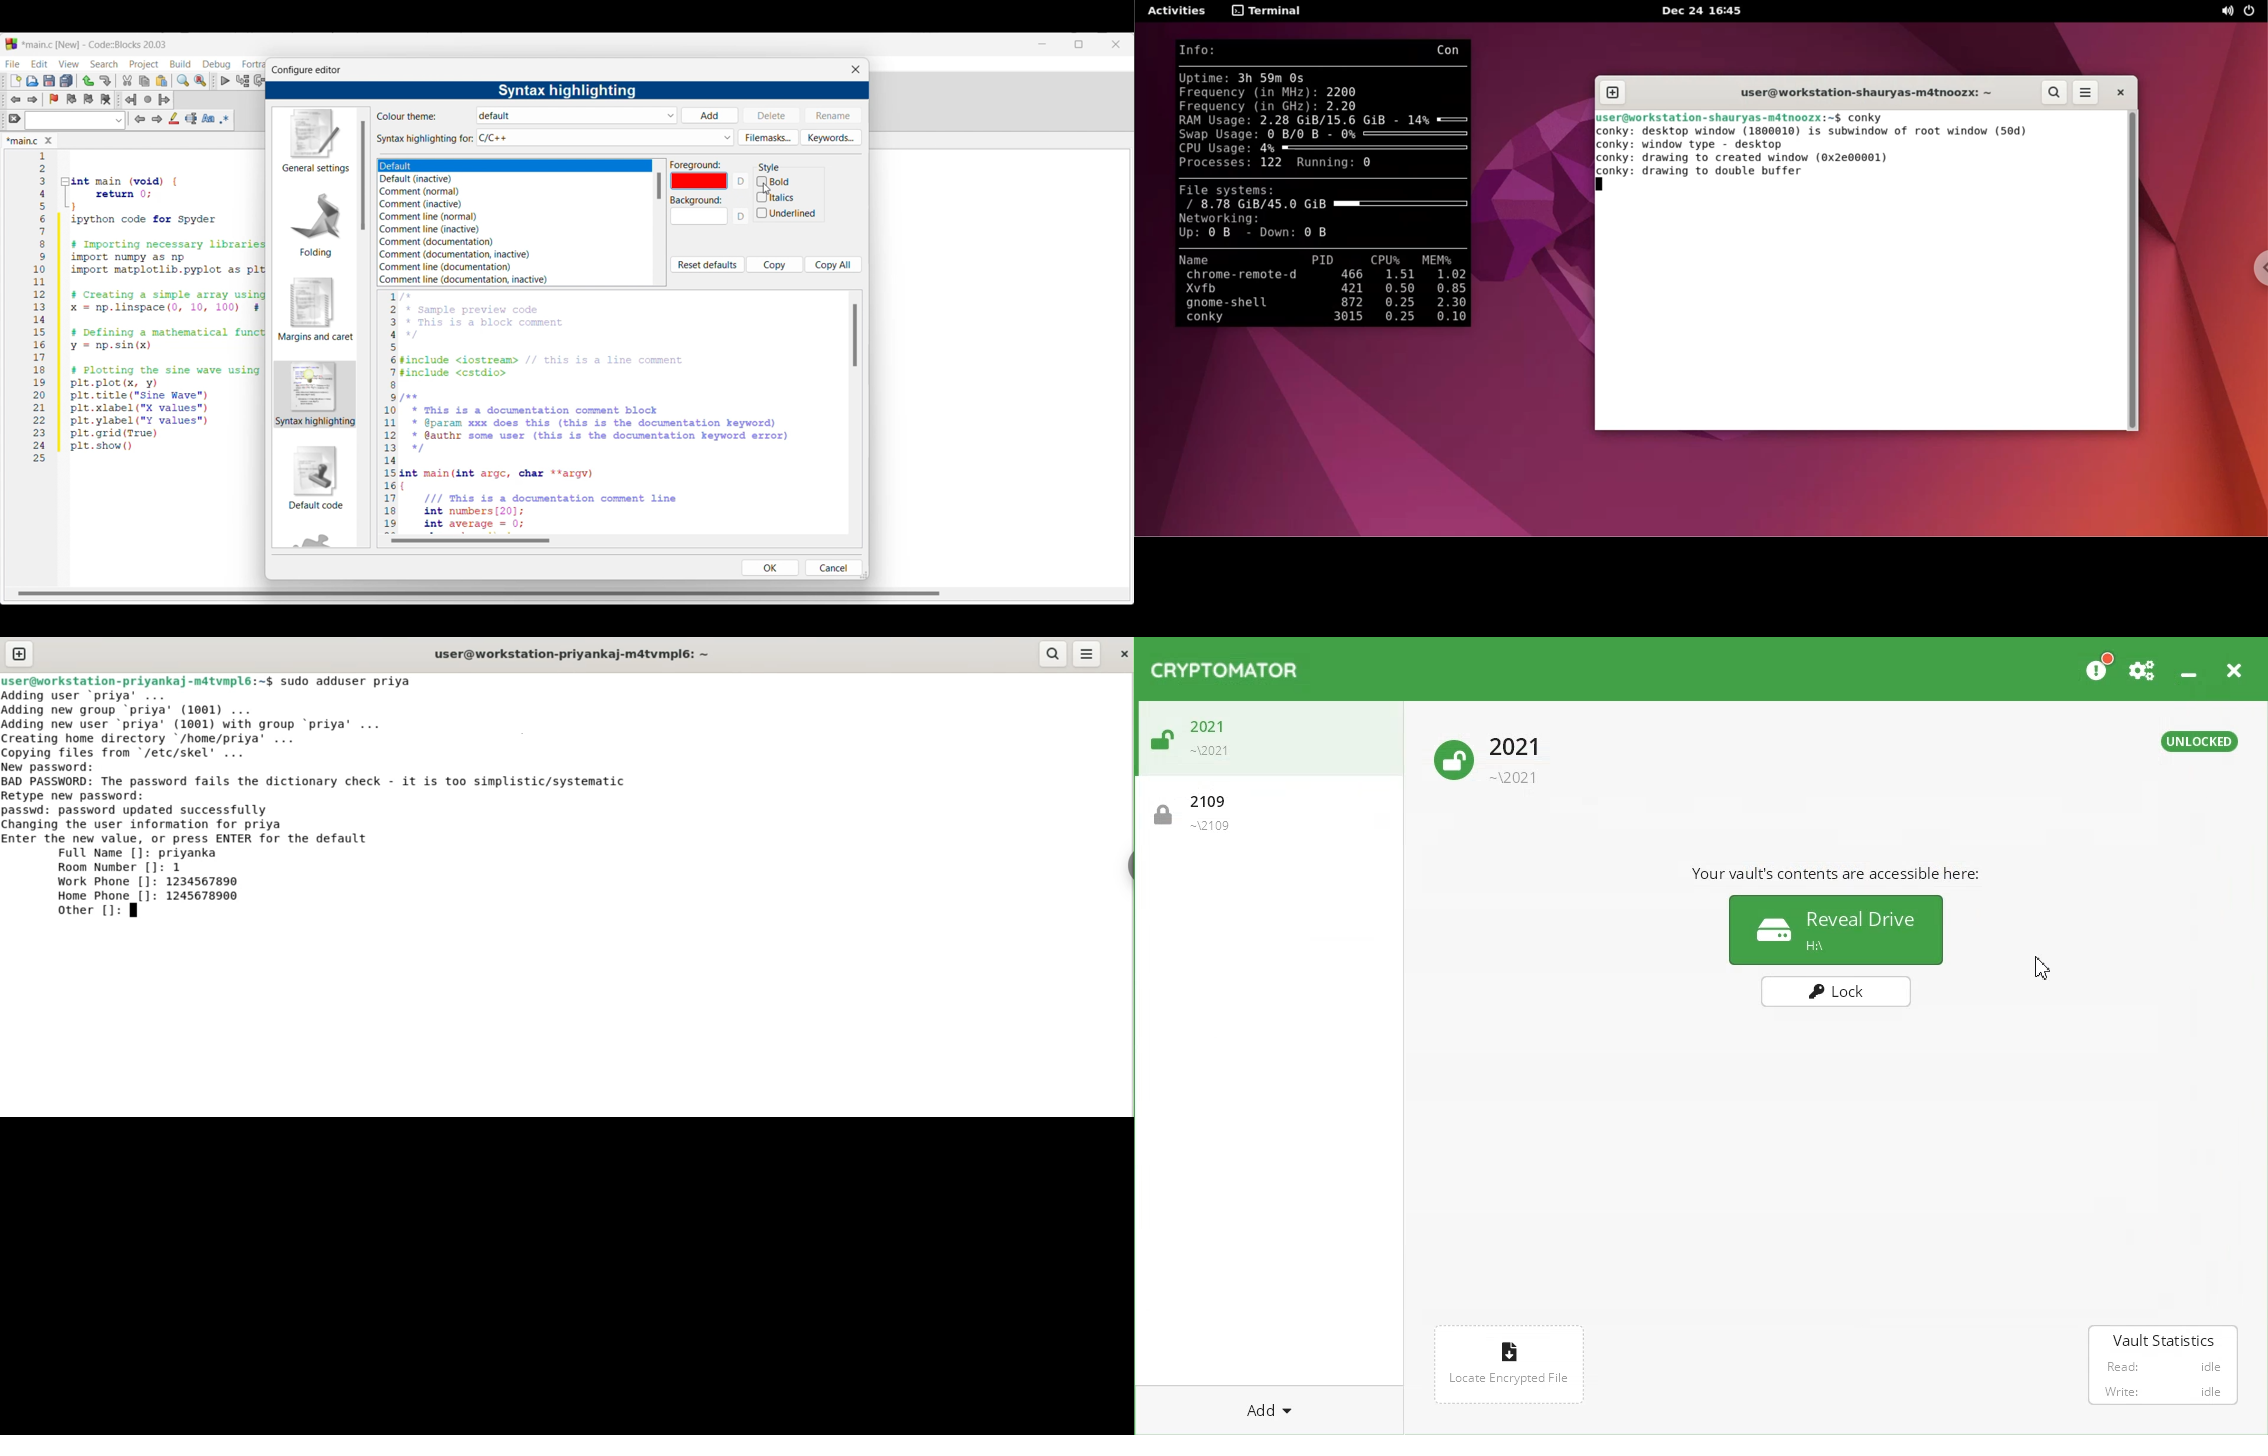  Describe the element at coordinates (88, 99) in the screenshot. I see `Next bookmark` at that location.